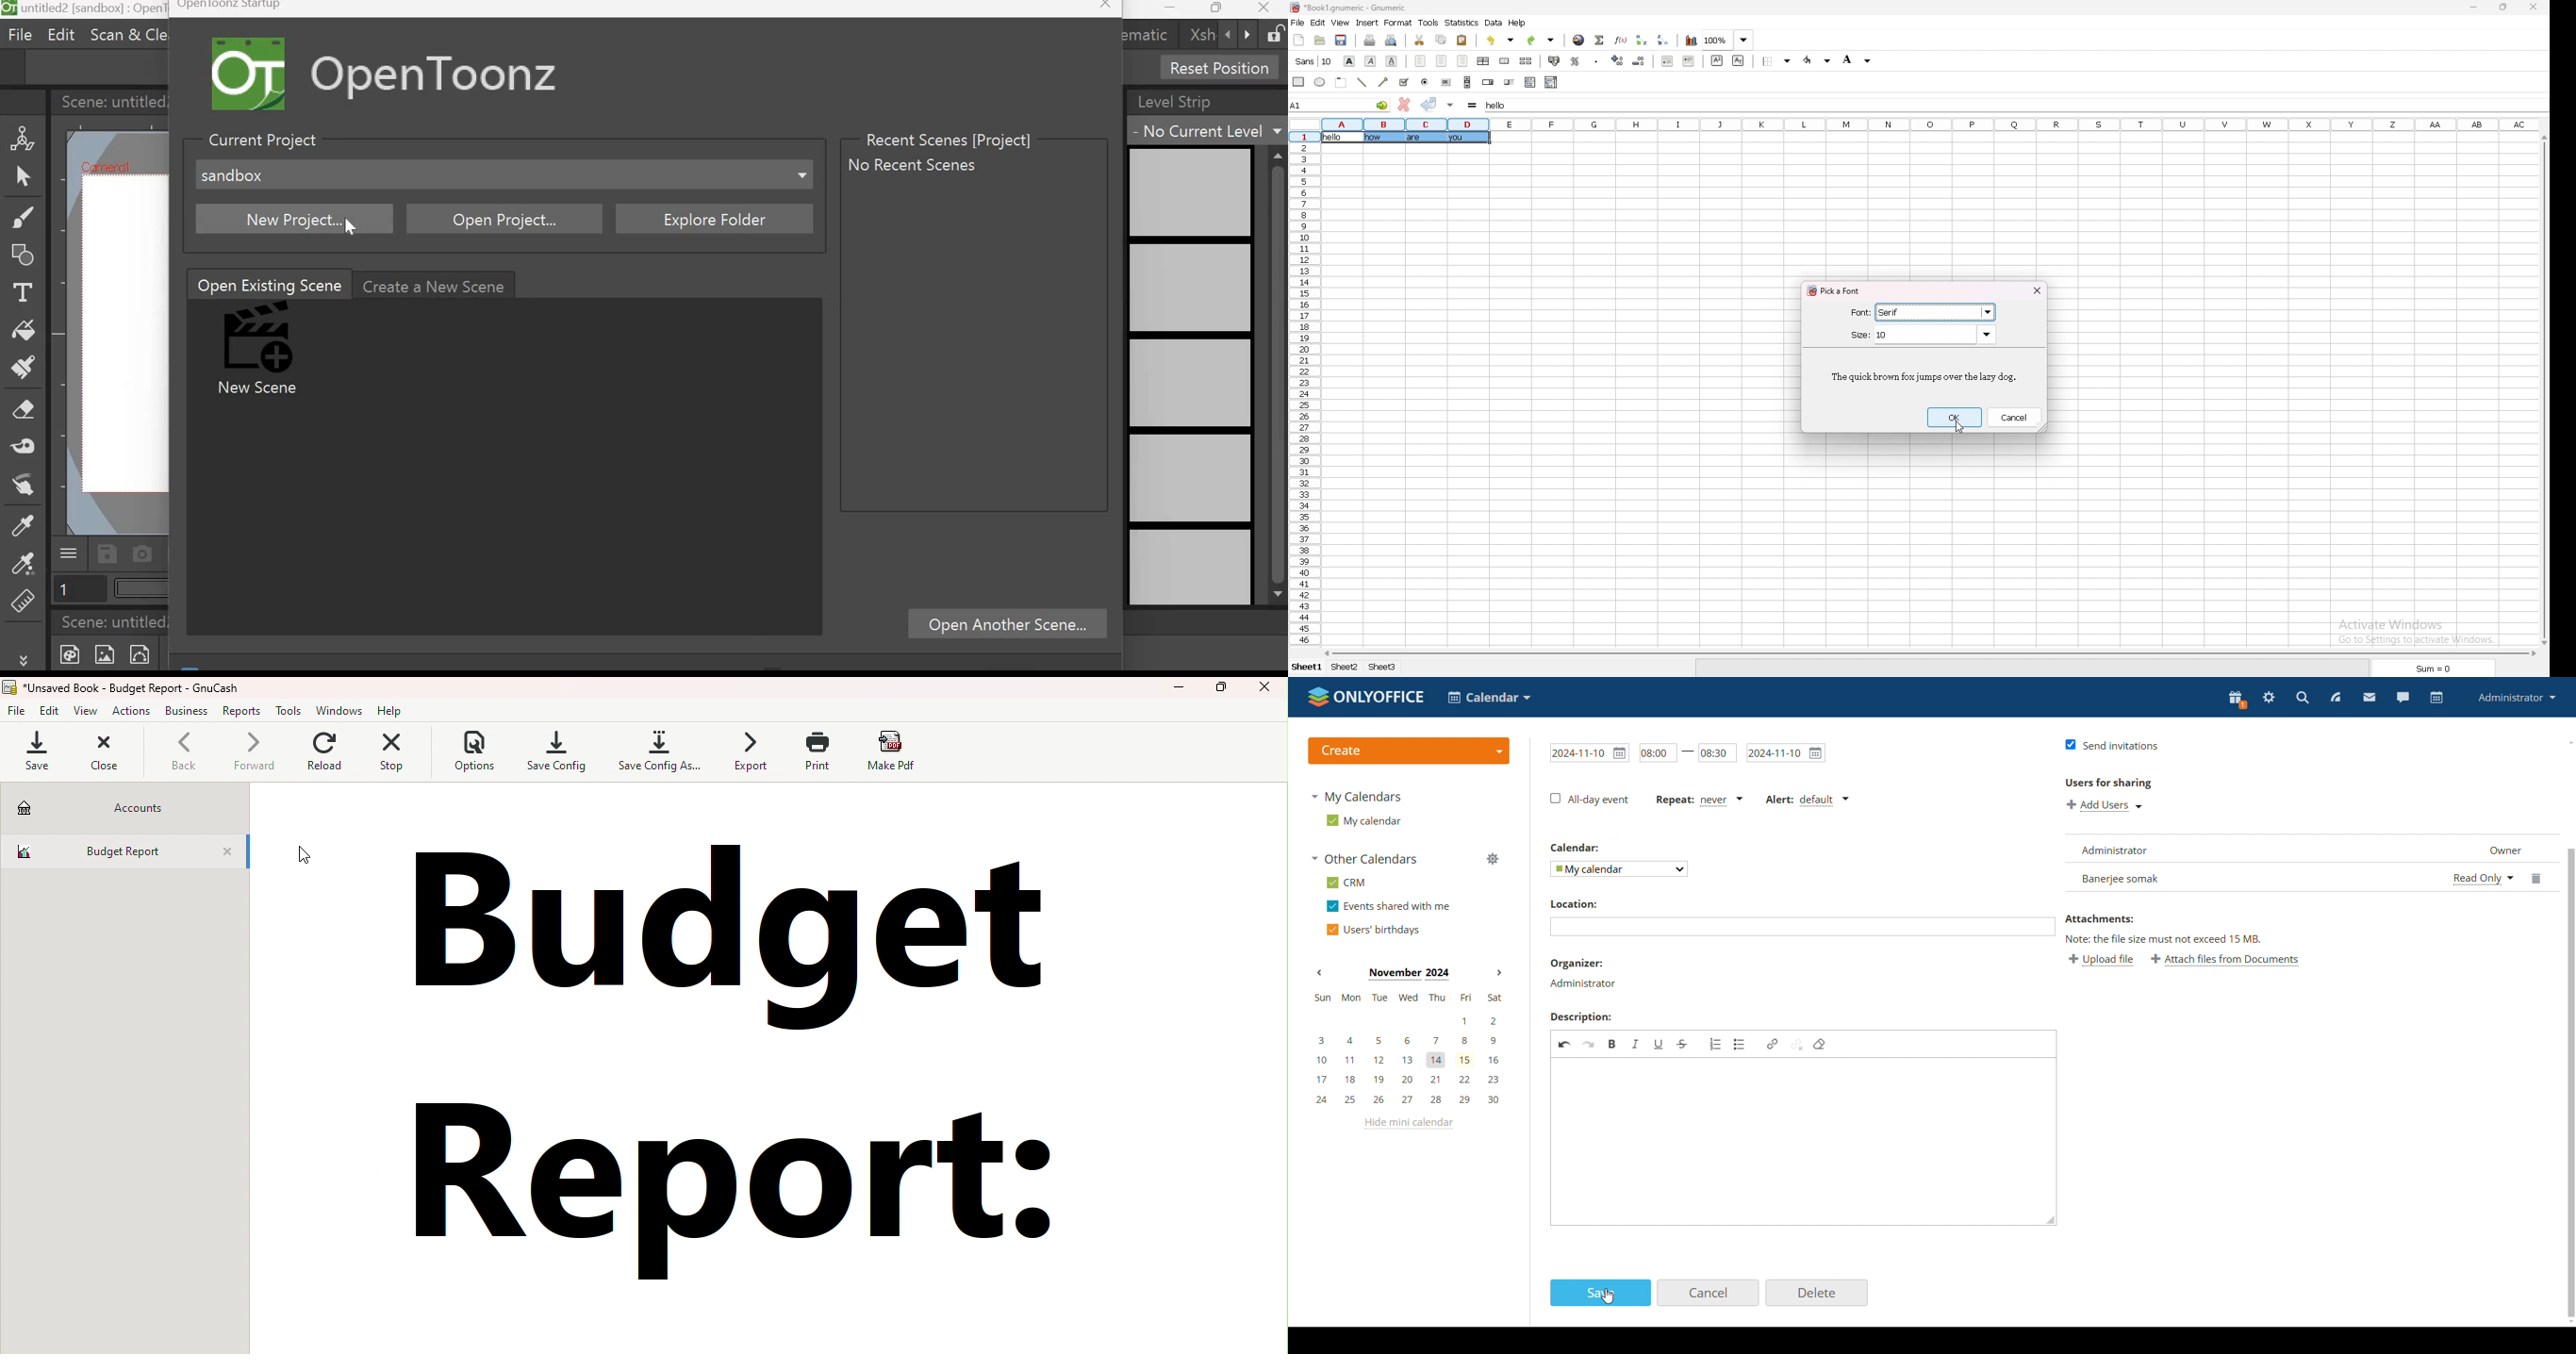  What do you see at coordinates (1619, 60) in the screenshot?
I see `increase decimal` at bounding box center [1619, 60].